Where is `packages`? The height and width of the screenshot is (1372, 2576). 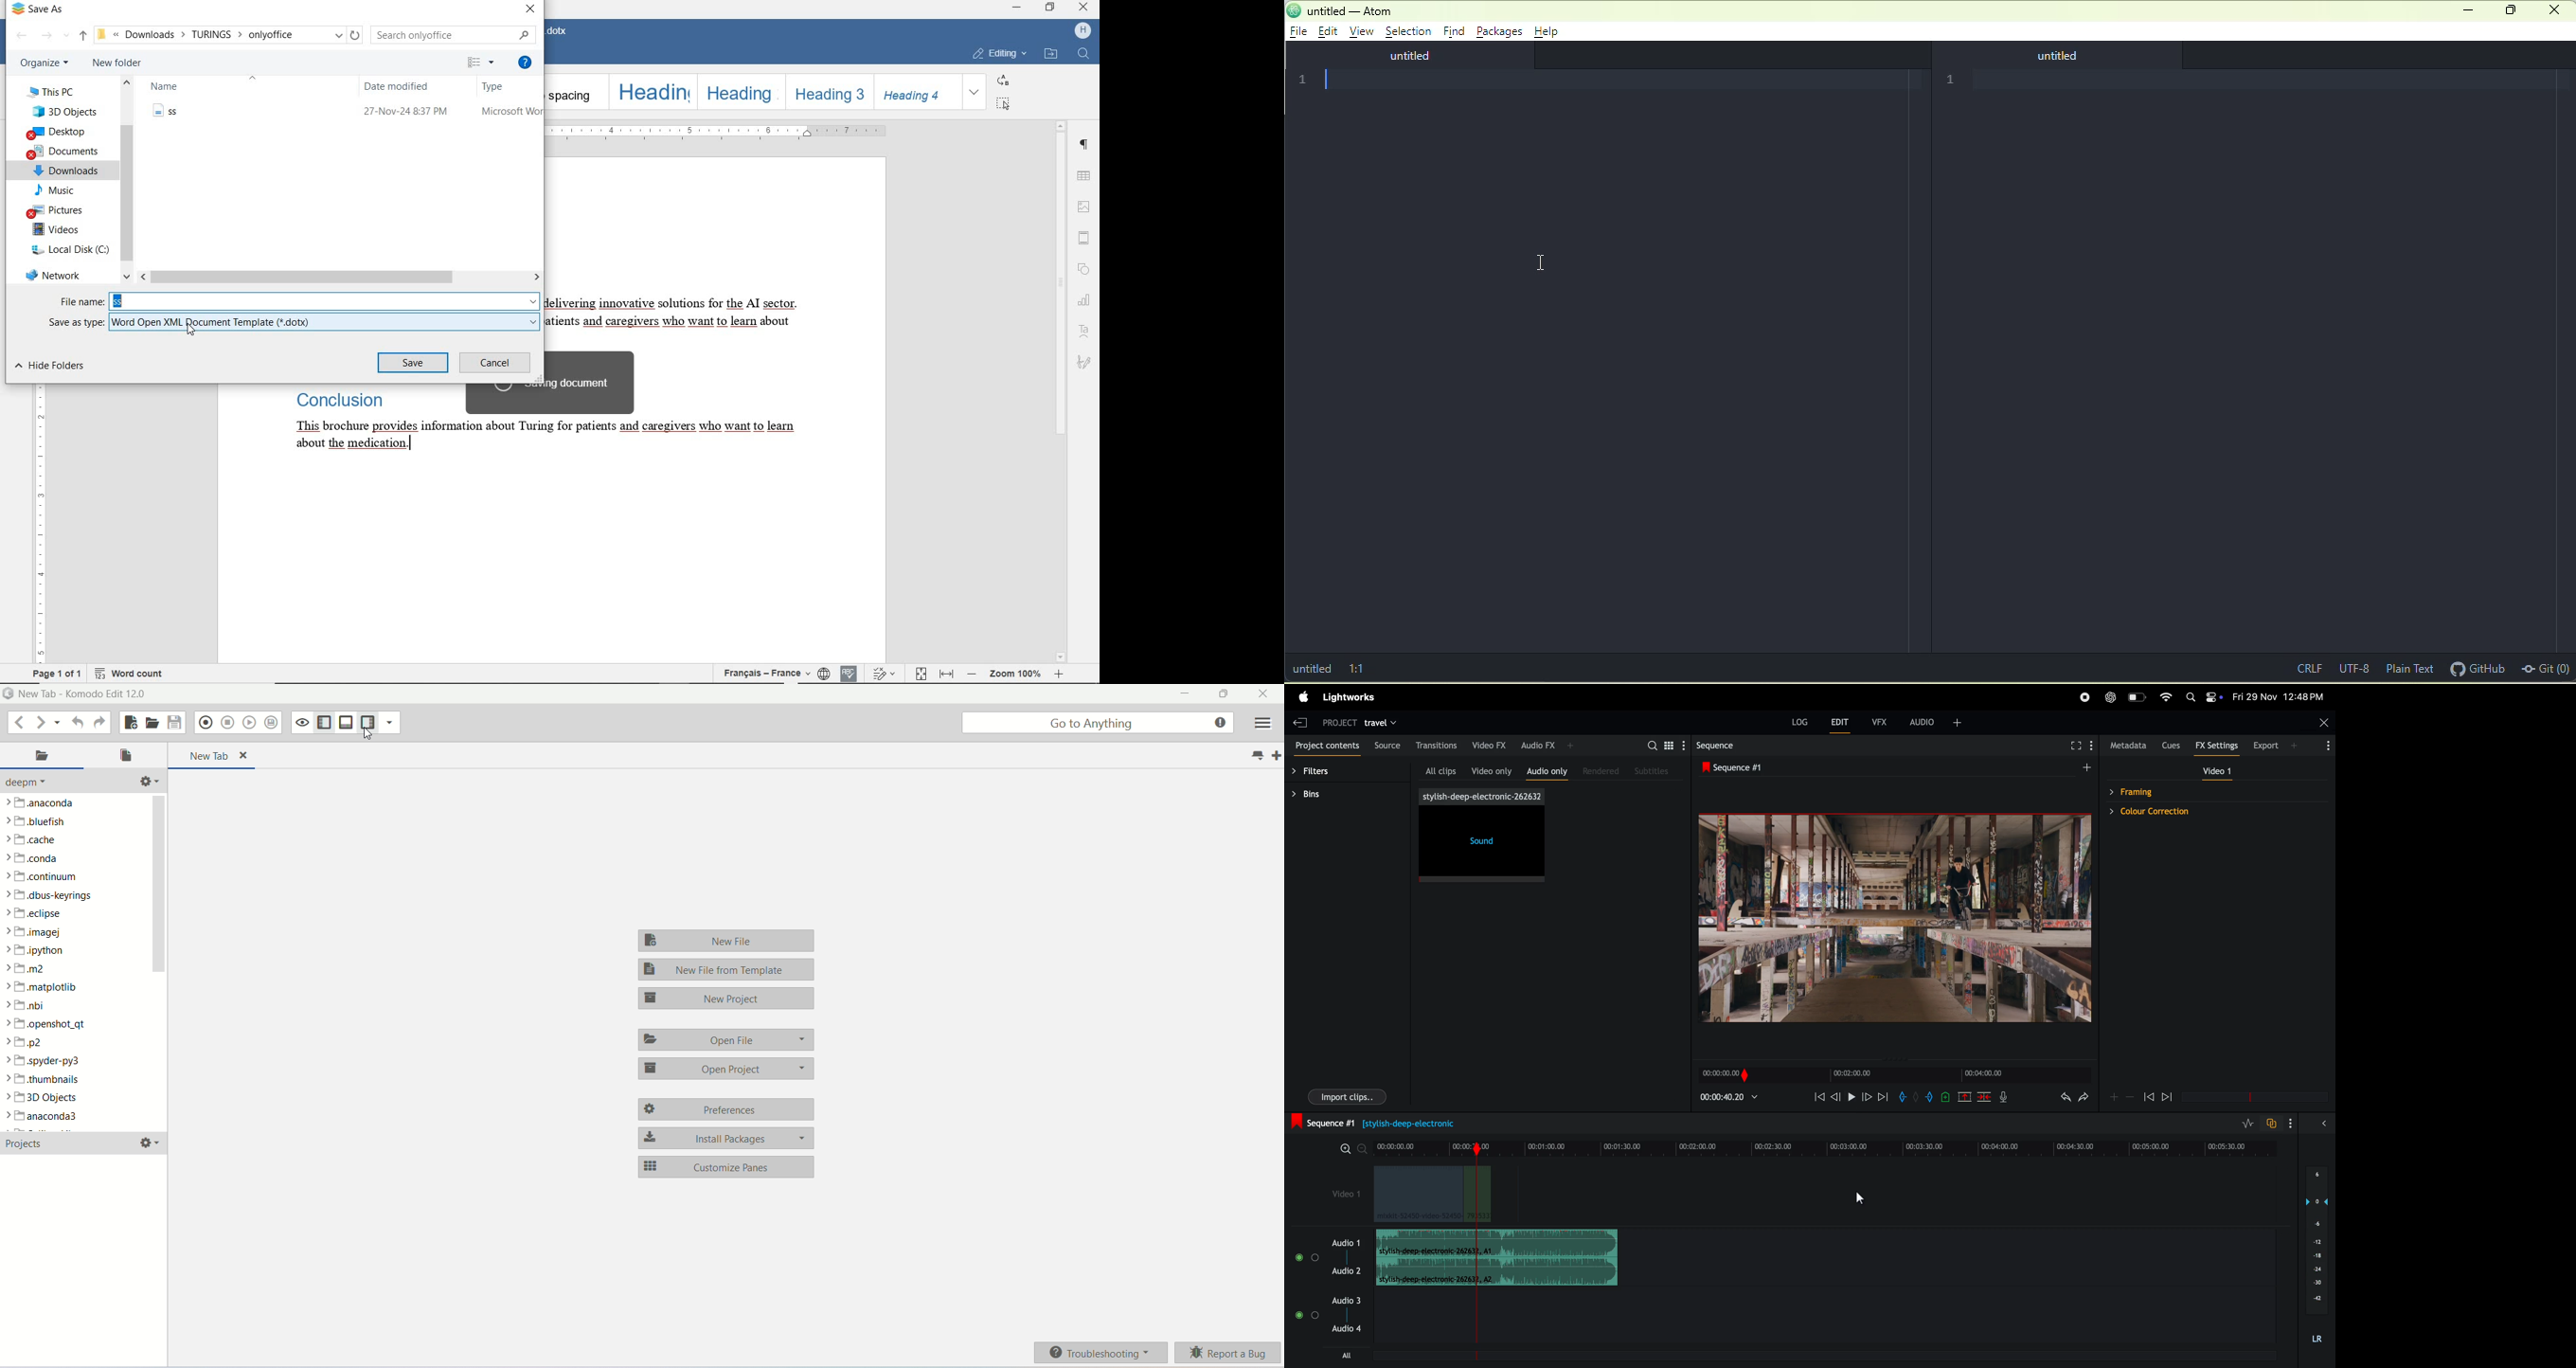 packages is located at coordinates (1499, 32).